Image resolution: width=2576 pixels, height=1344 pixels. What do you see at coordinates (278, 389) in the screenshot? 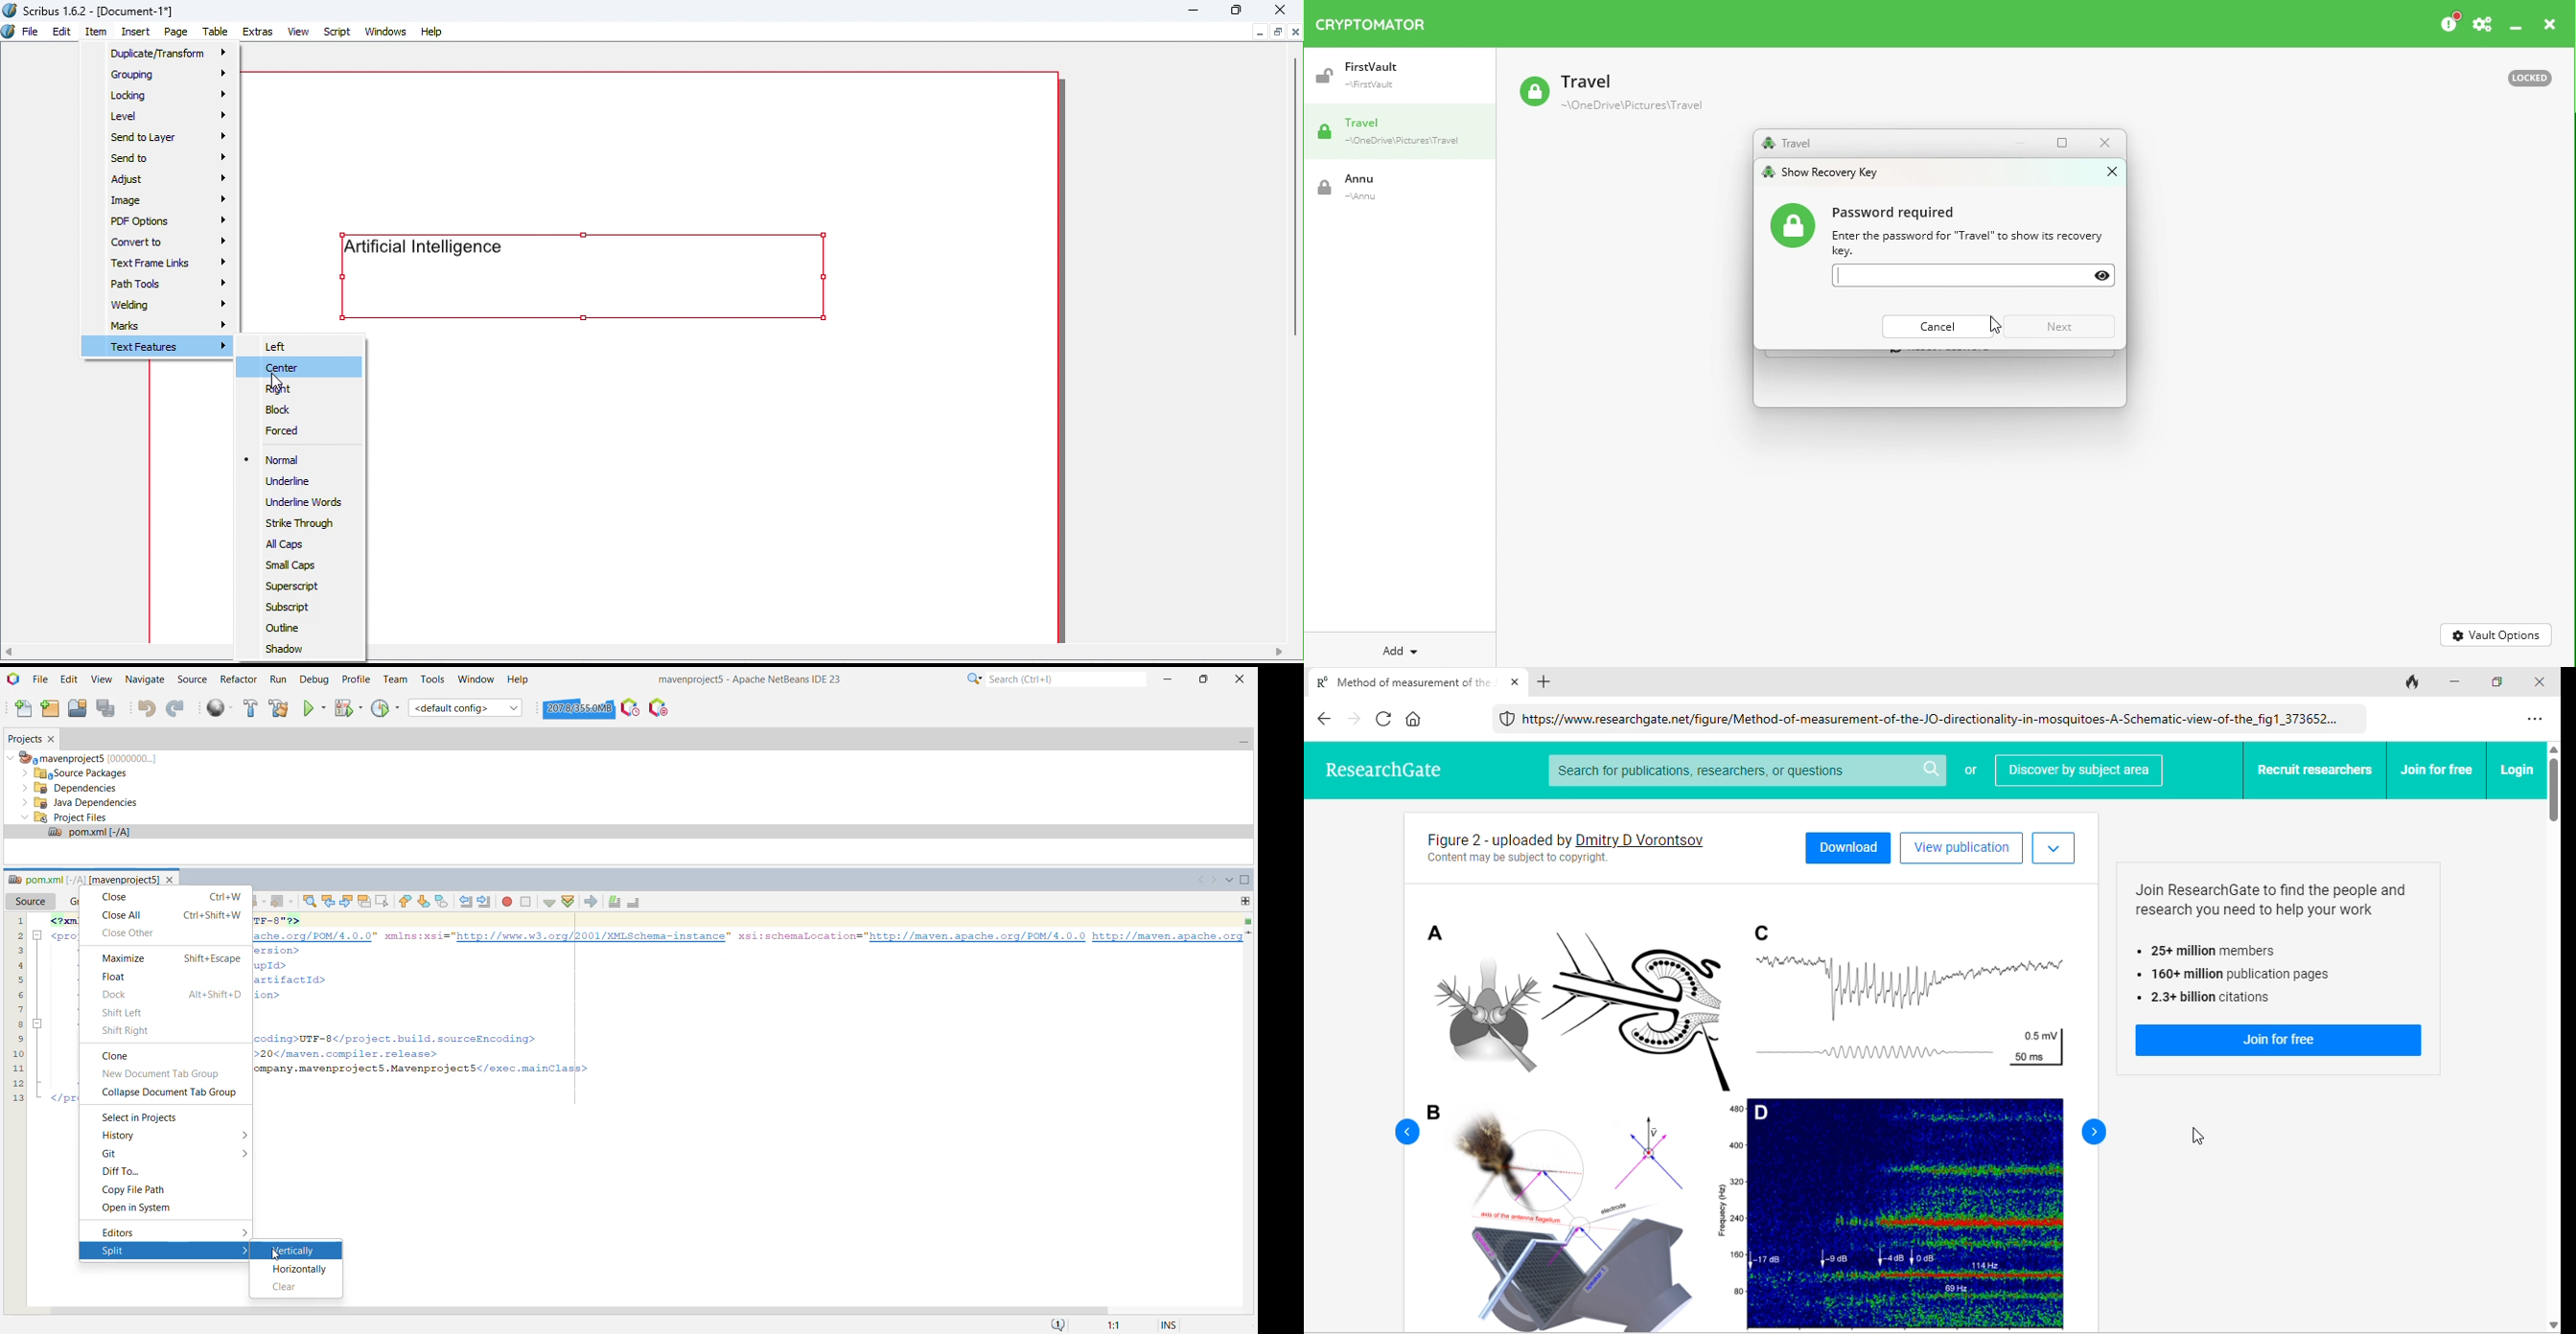
I see `Right` at bounding box center [278, 389].